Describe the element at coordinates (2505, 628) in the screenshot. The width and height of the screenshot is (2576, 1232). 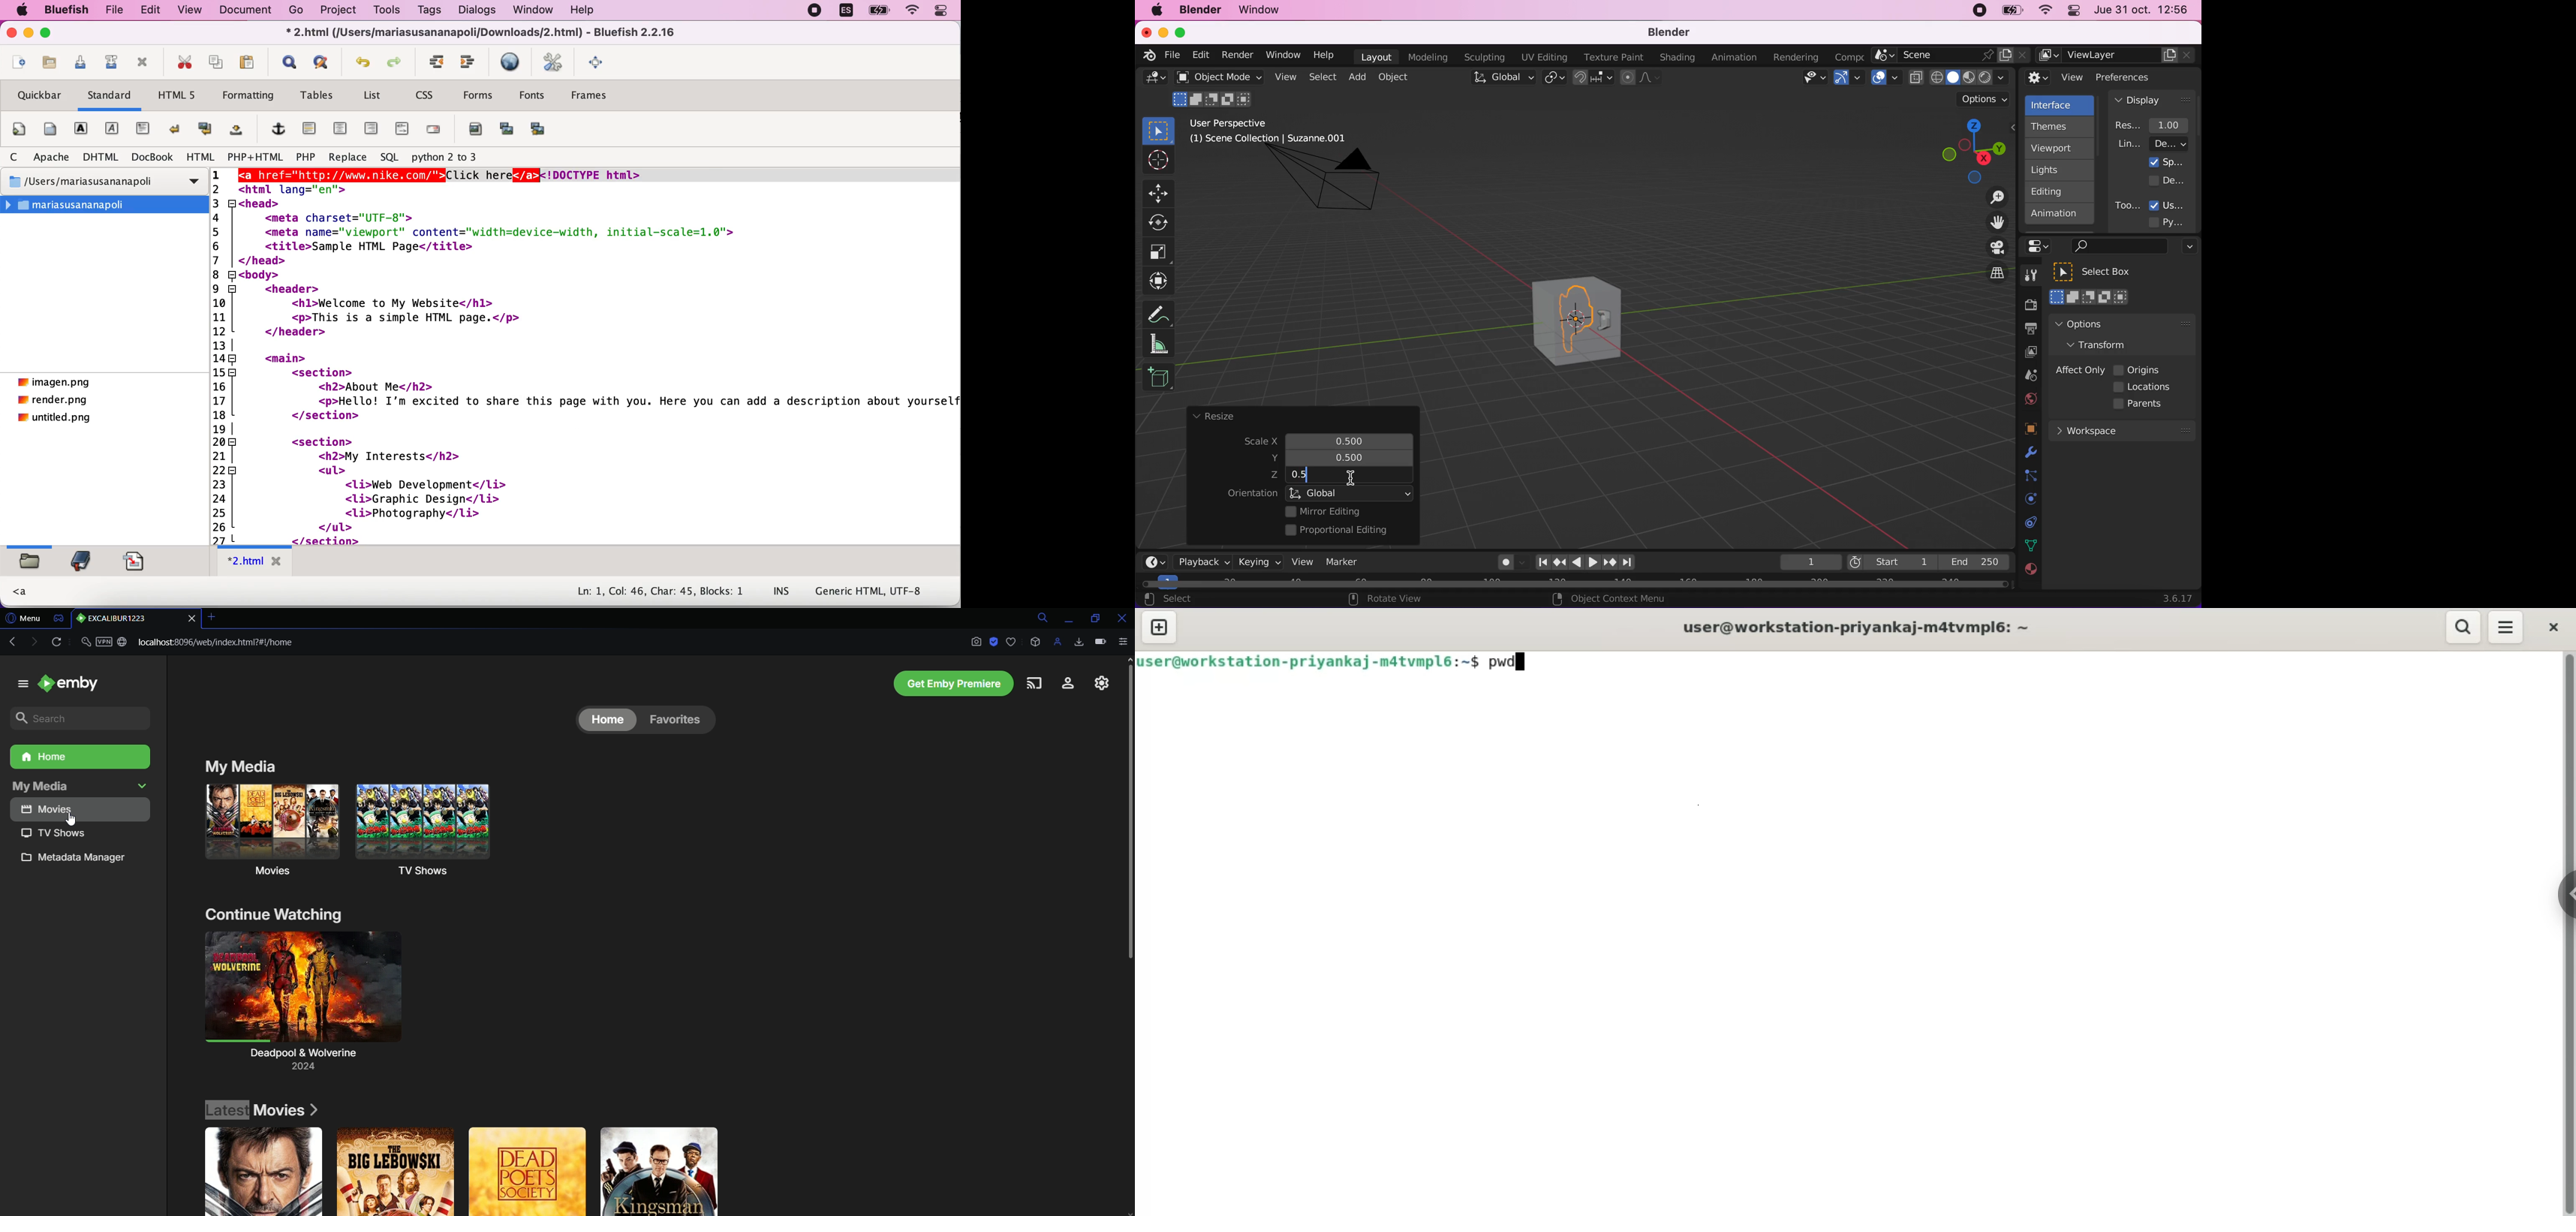
I see `menu` at that location.